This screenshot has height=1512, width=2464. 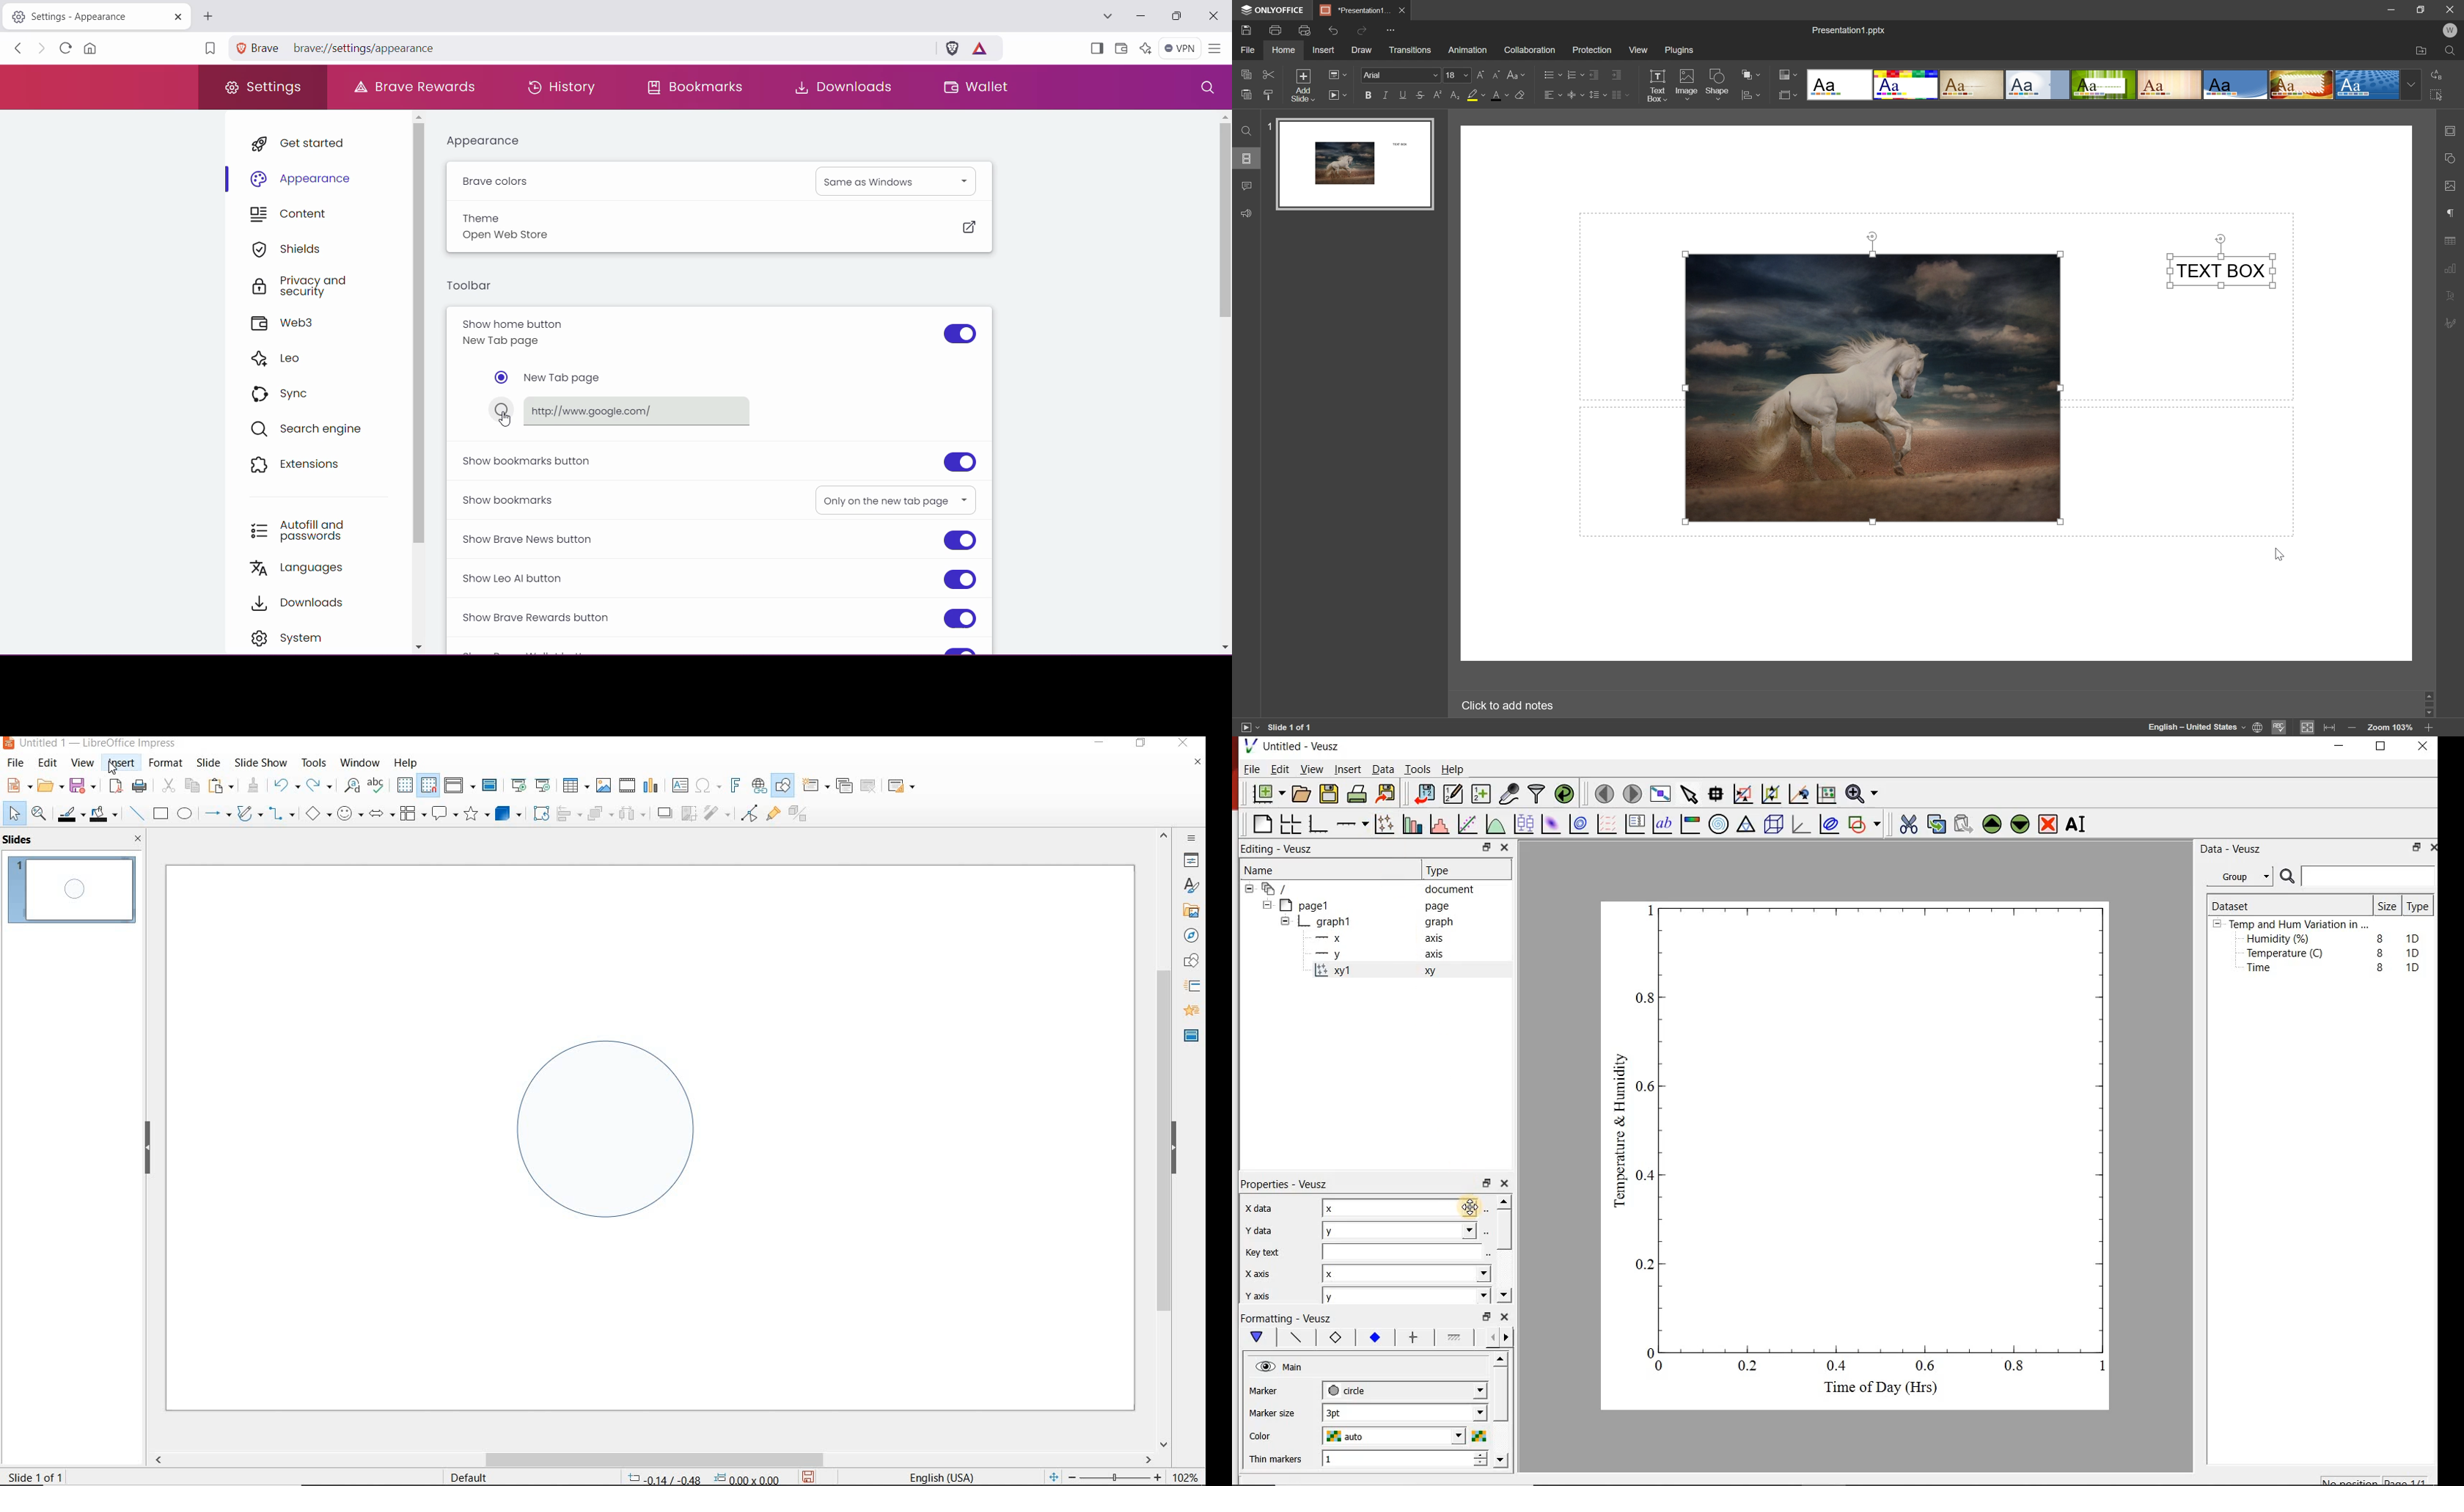 I want to click on zoom, so click(x=1119, y=1477).